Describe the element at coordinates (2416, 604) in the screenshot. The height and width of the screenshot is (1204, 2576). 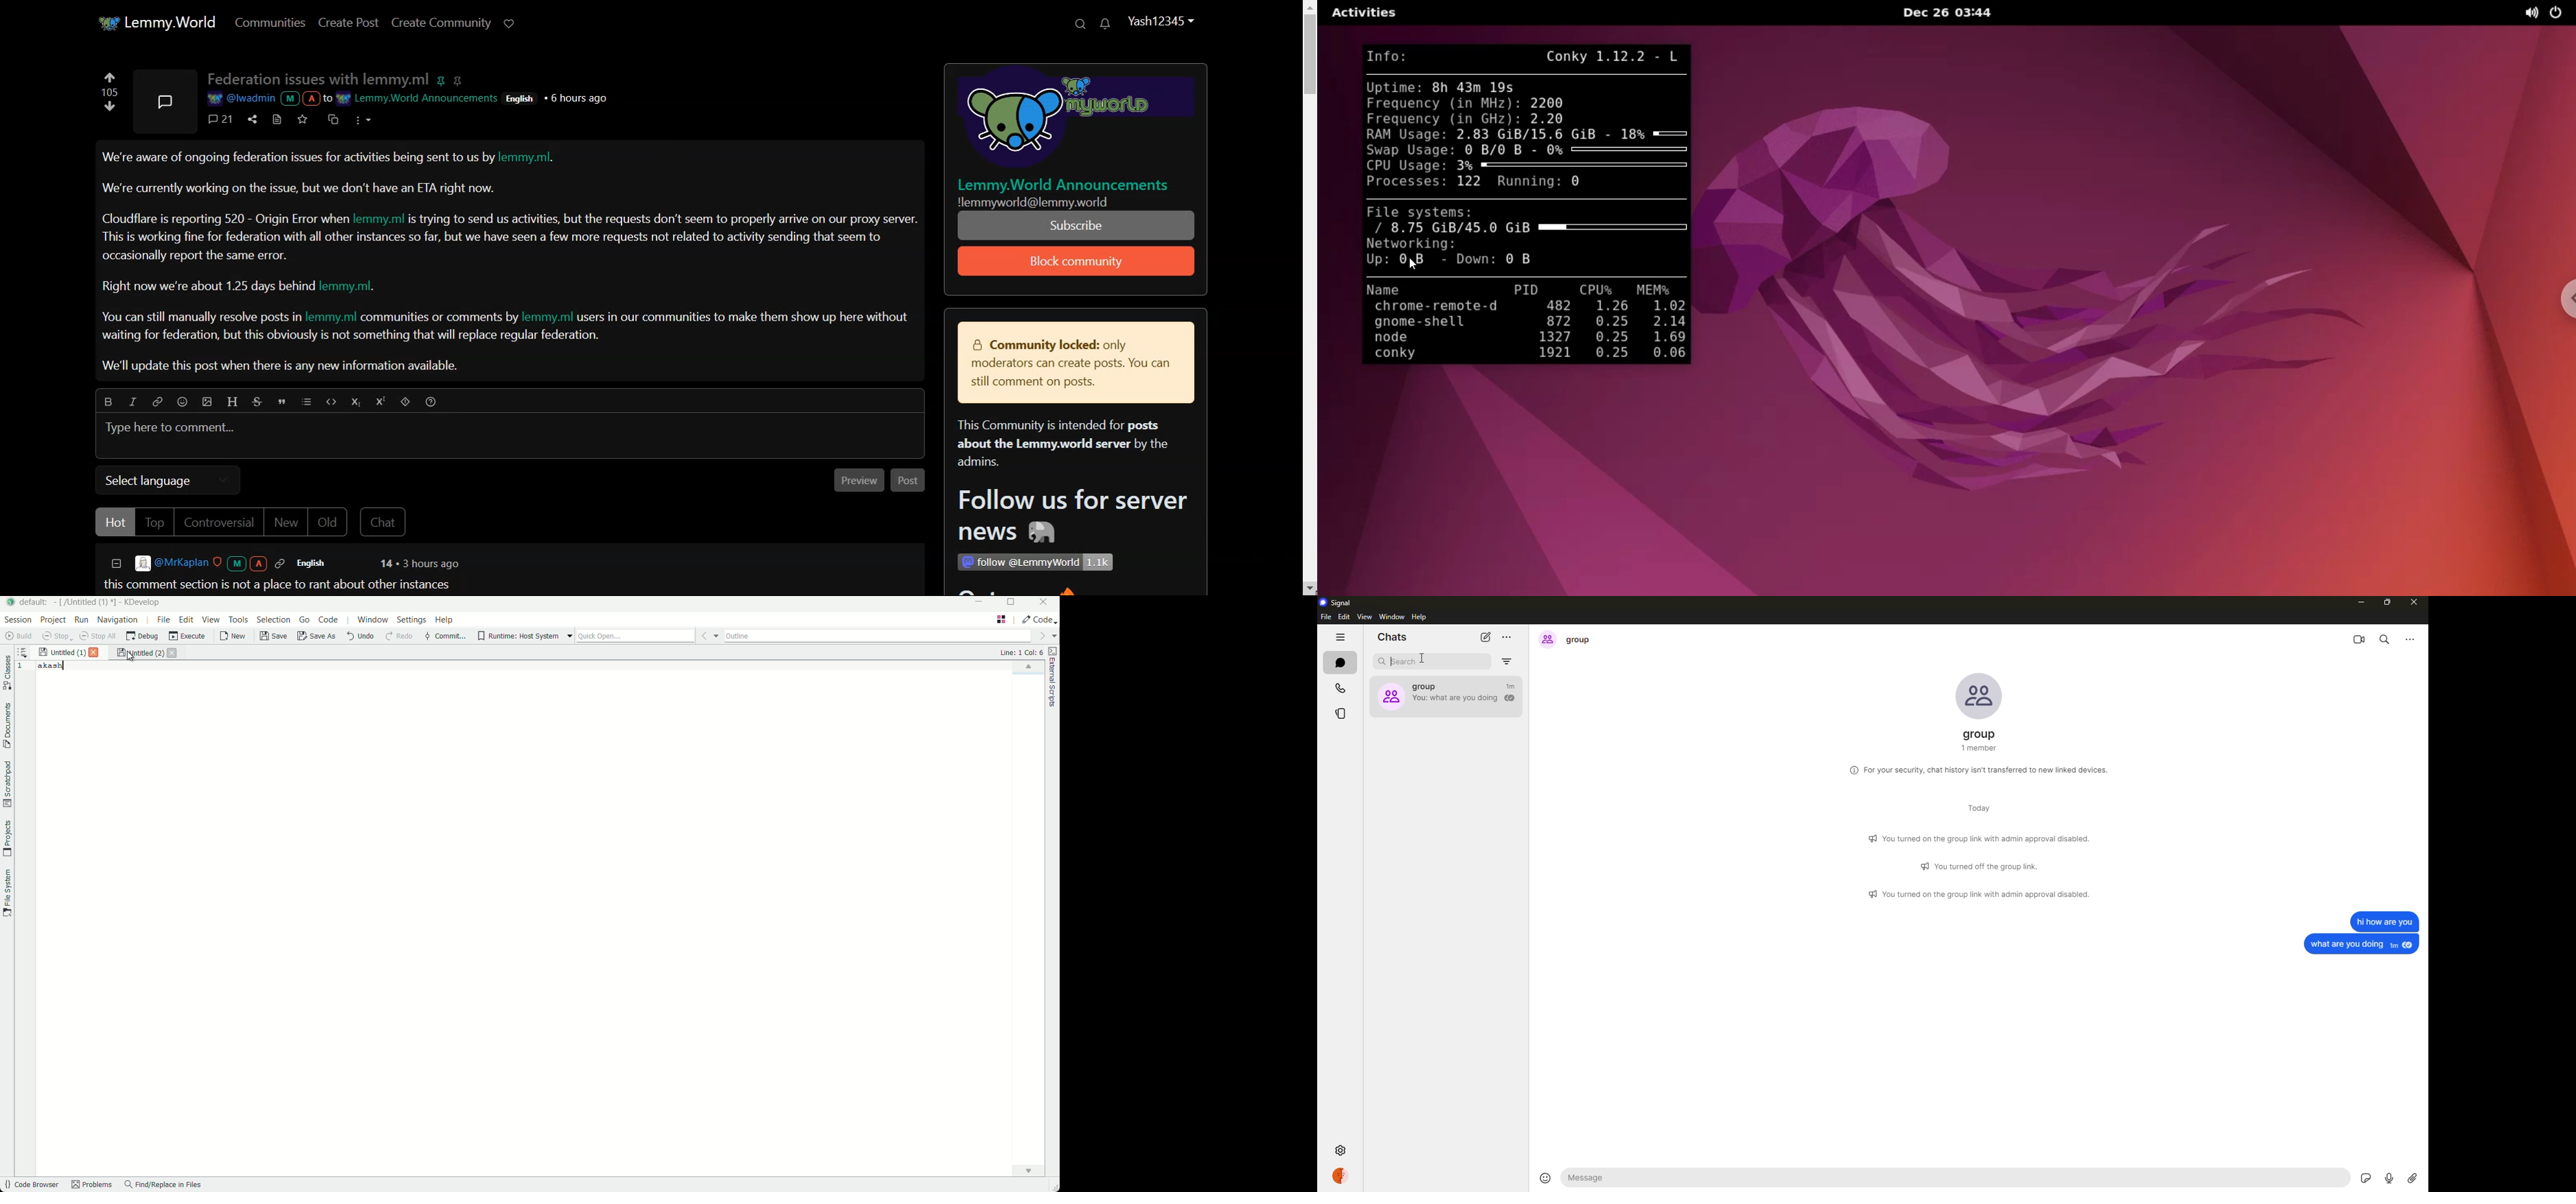
I see `close` at that location.